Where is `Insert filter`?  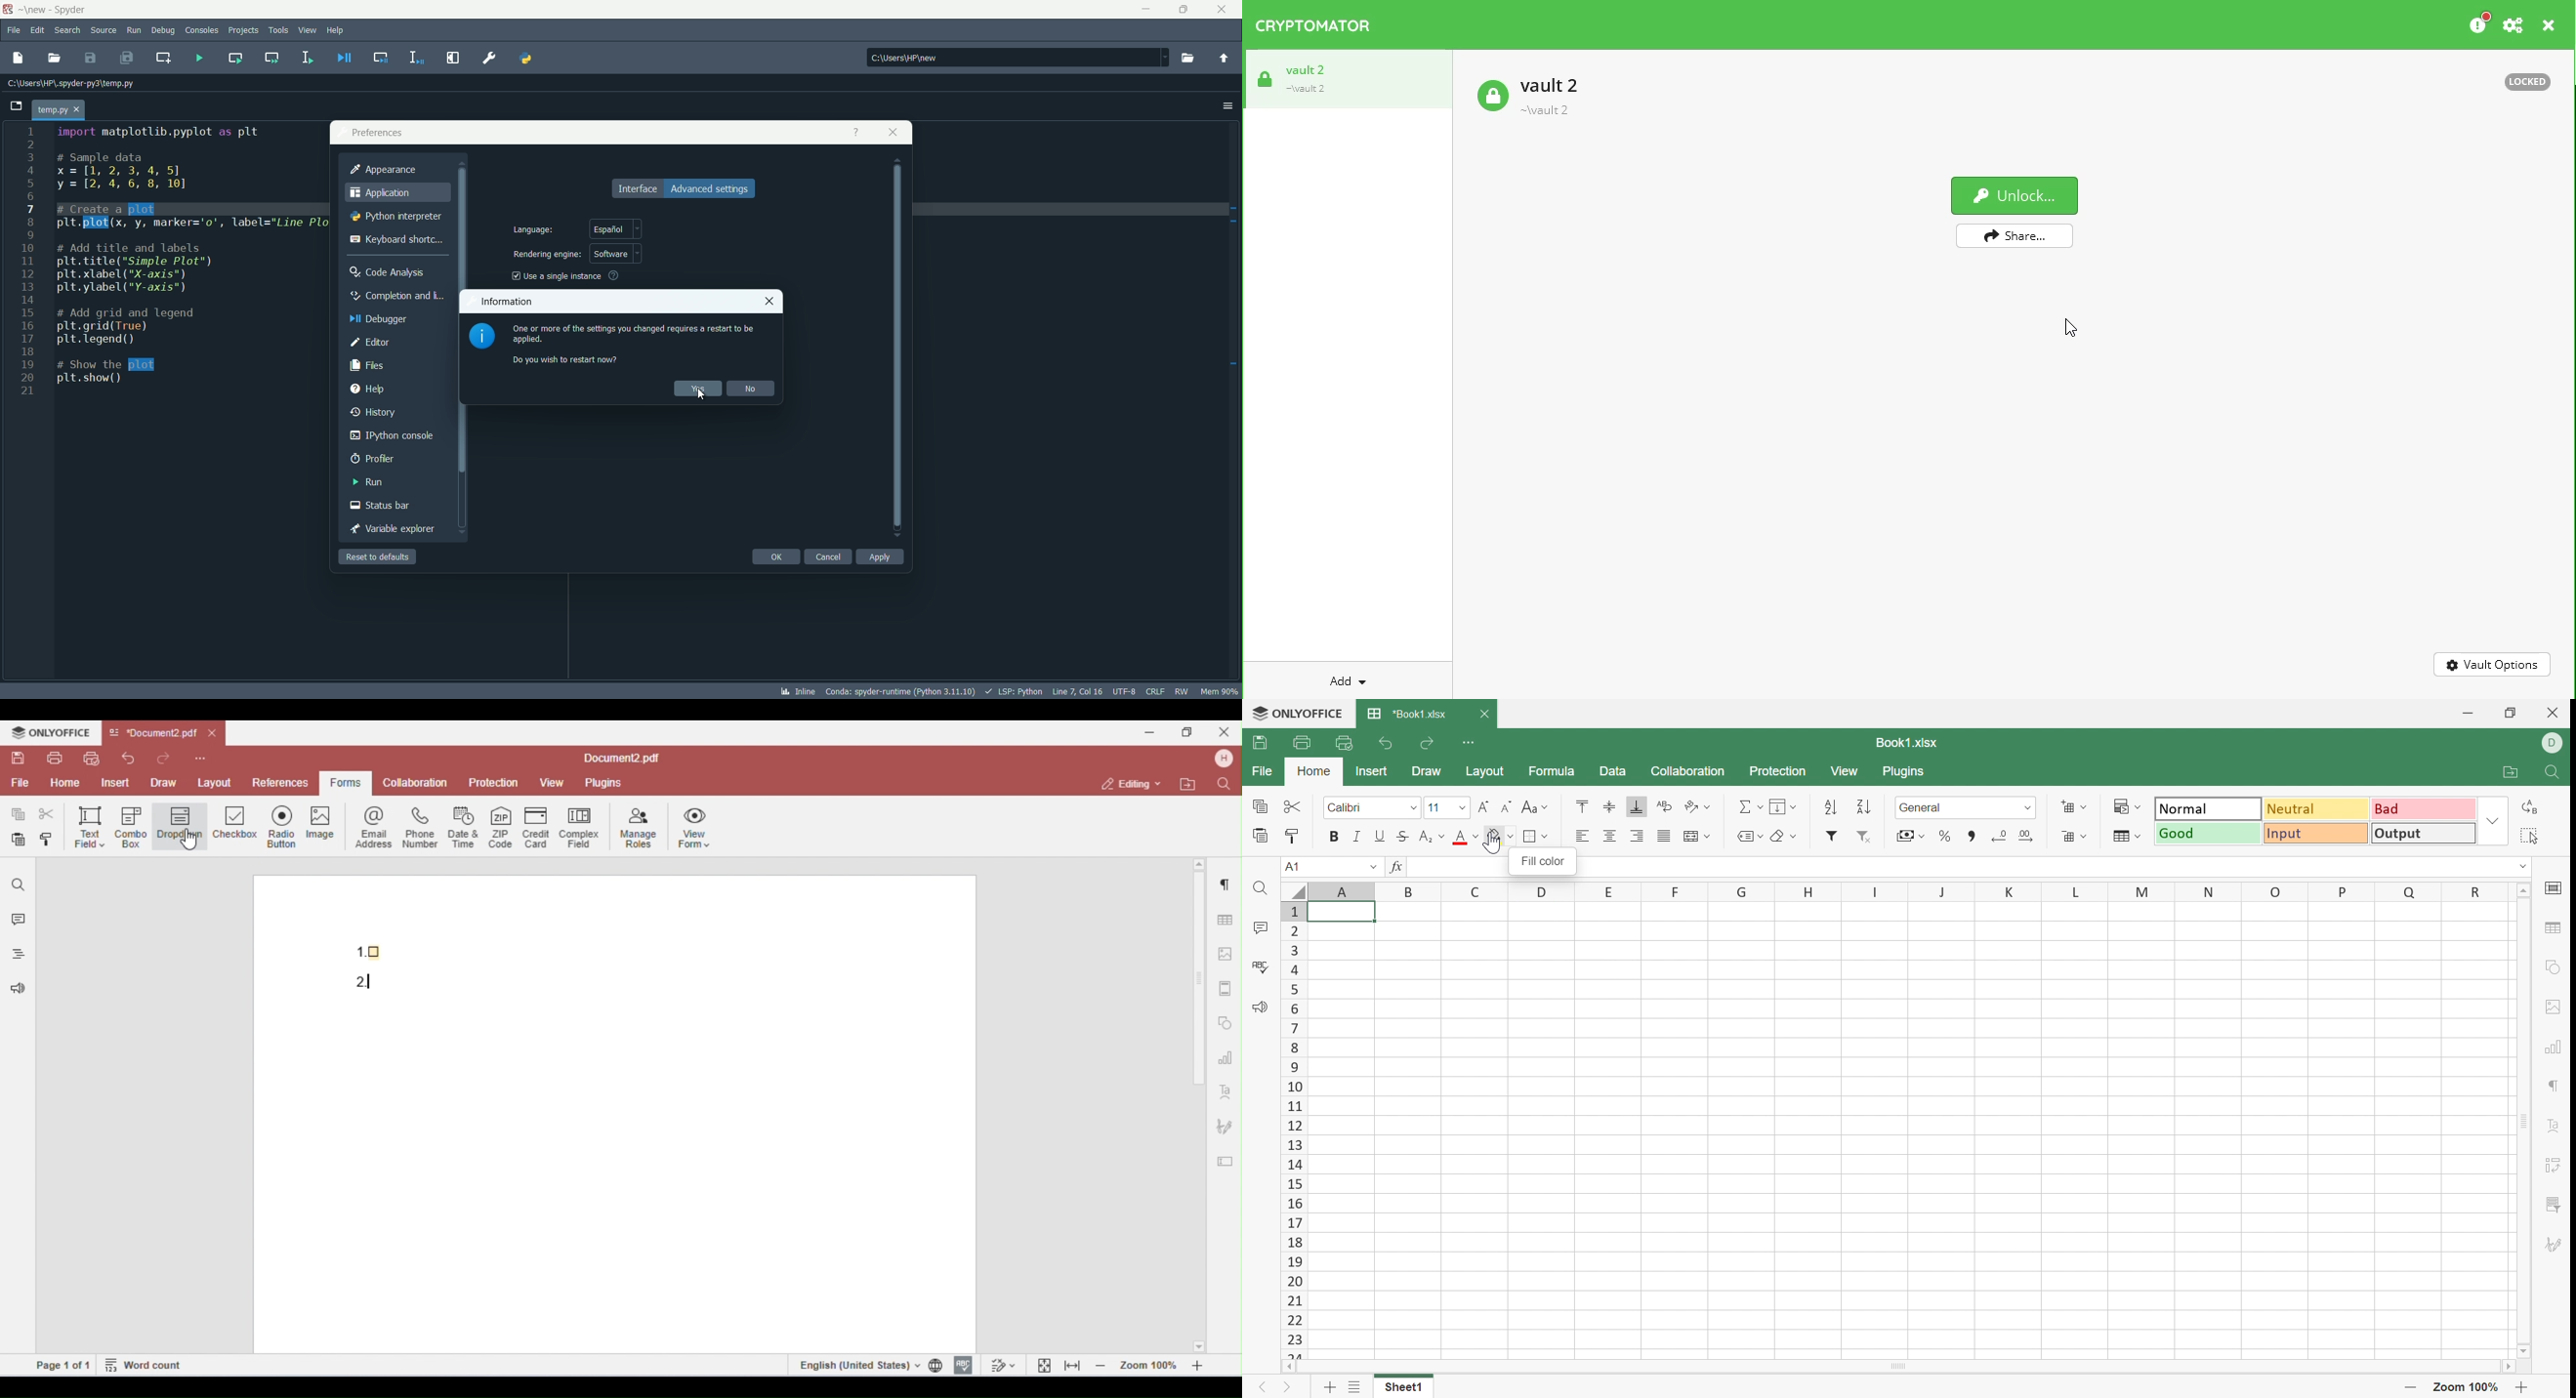 Insert filter is located at coordinates (1834, 835).